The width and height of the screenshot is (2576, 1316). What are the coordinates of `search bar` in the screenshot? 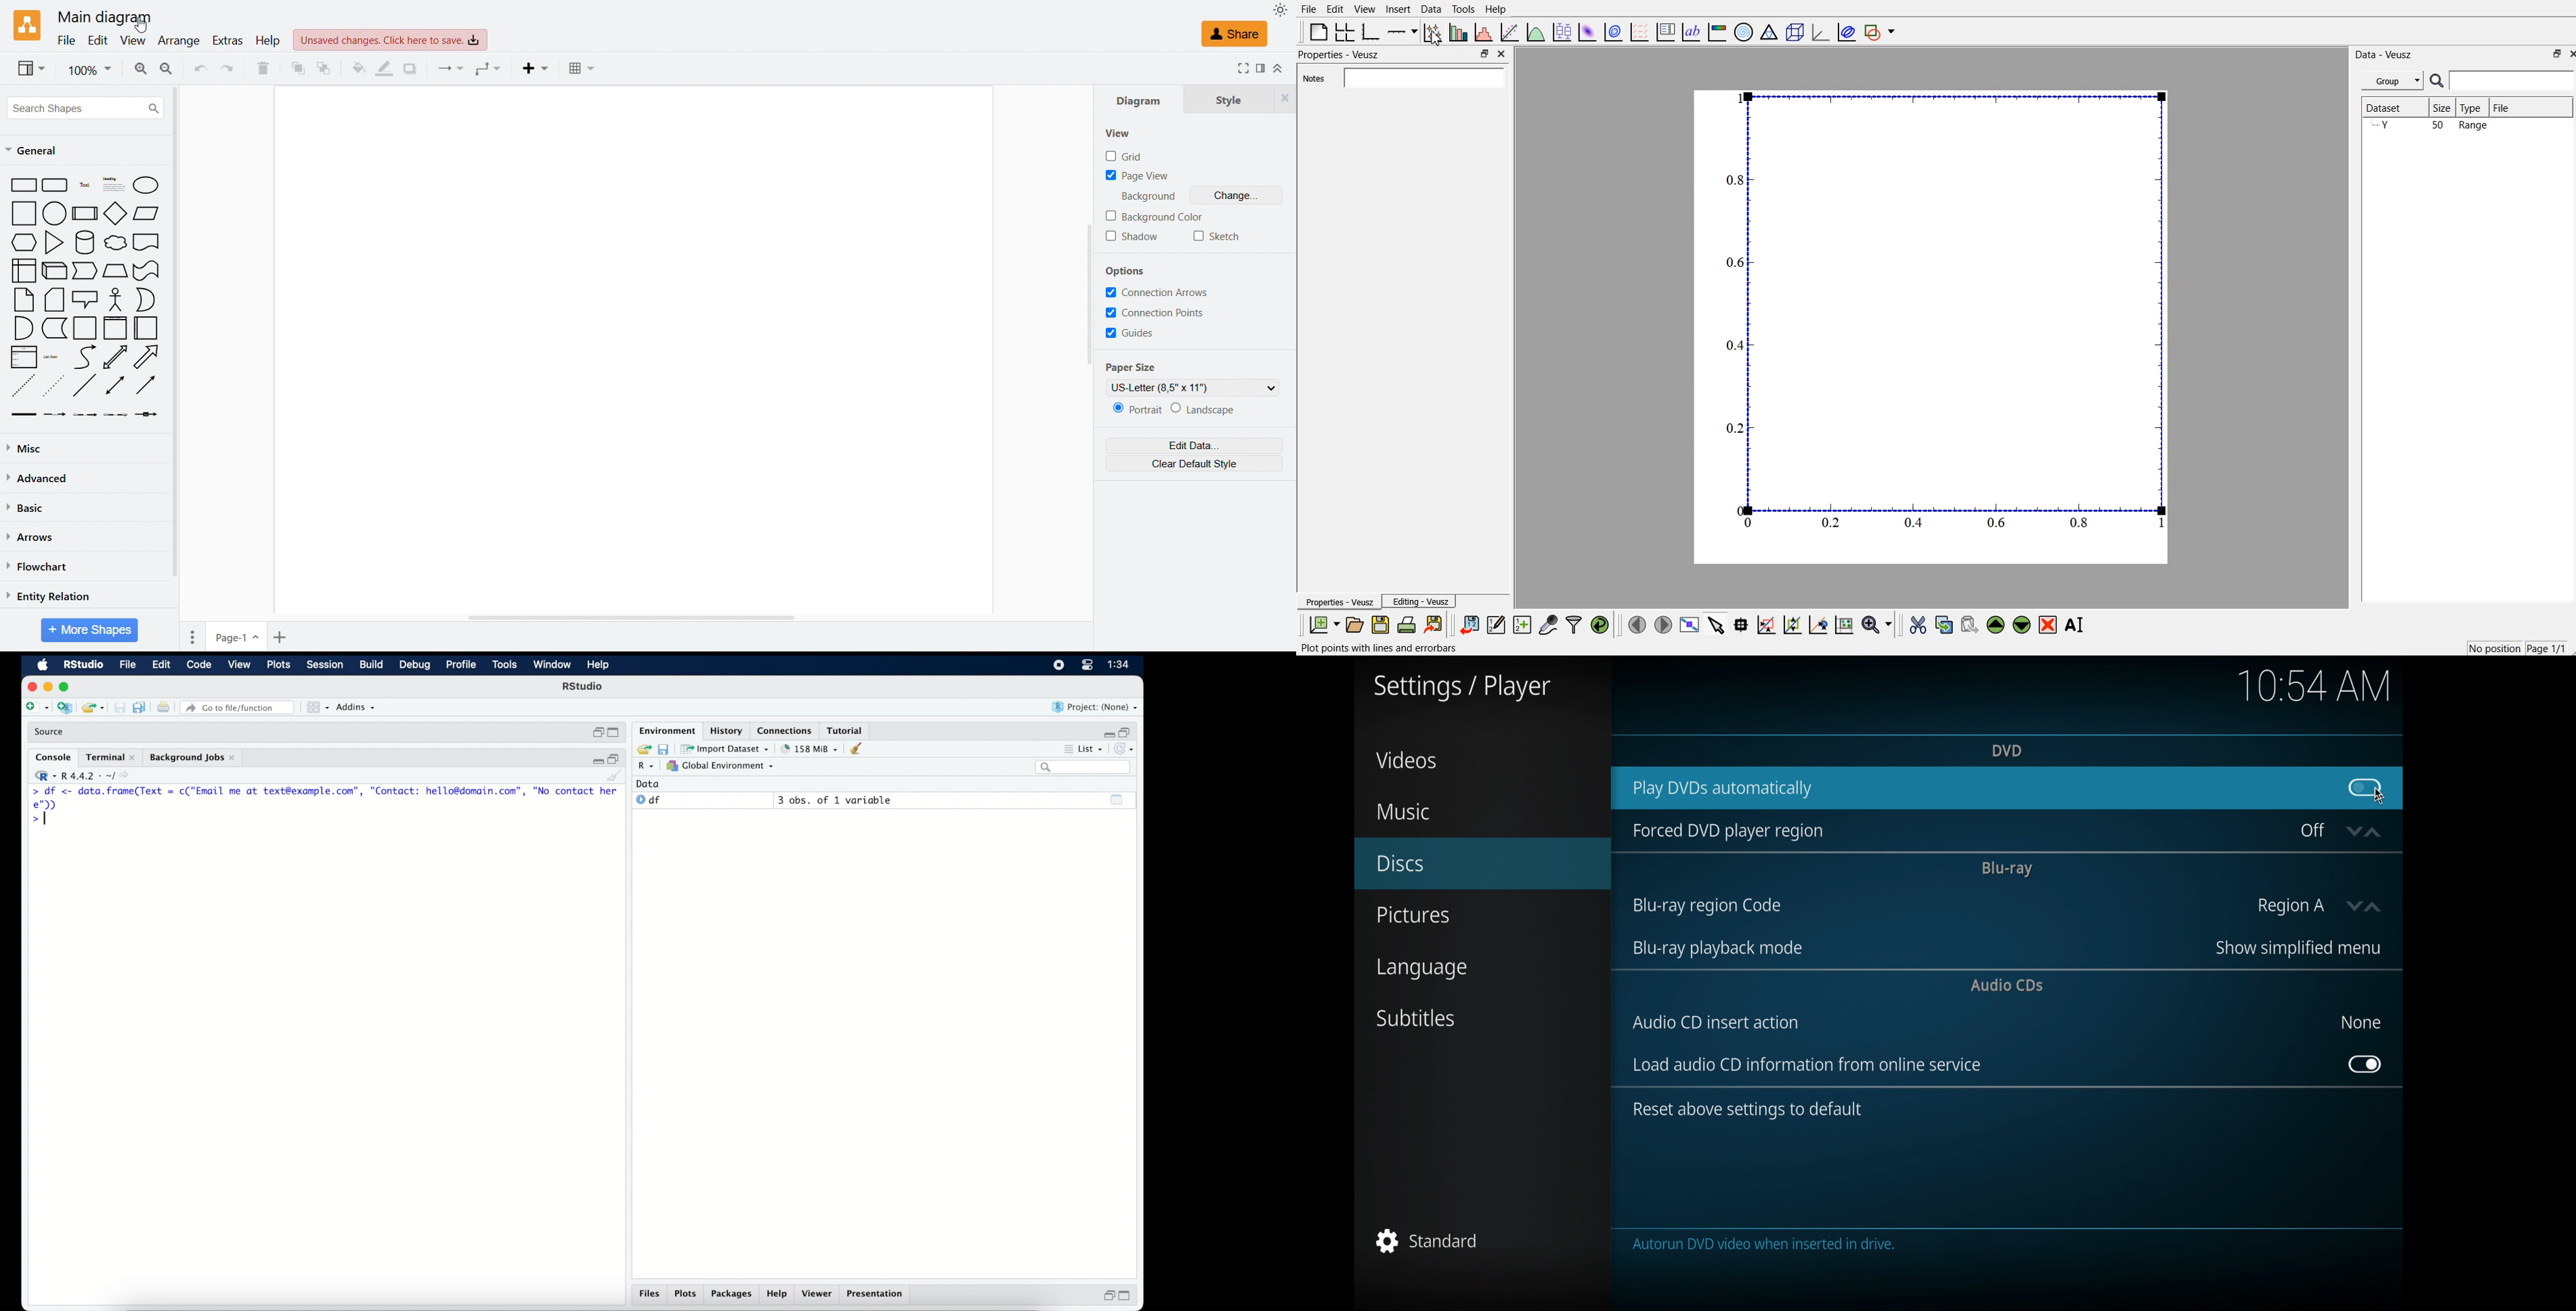 It's located at (1085, 768).